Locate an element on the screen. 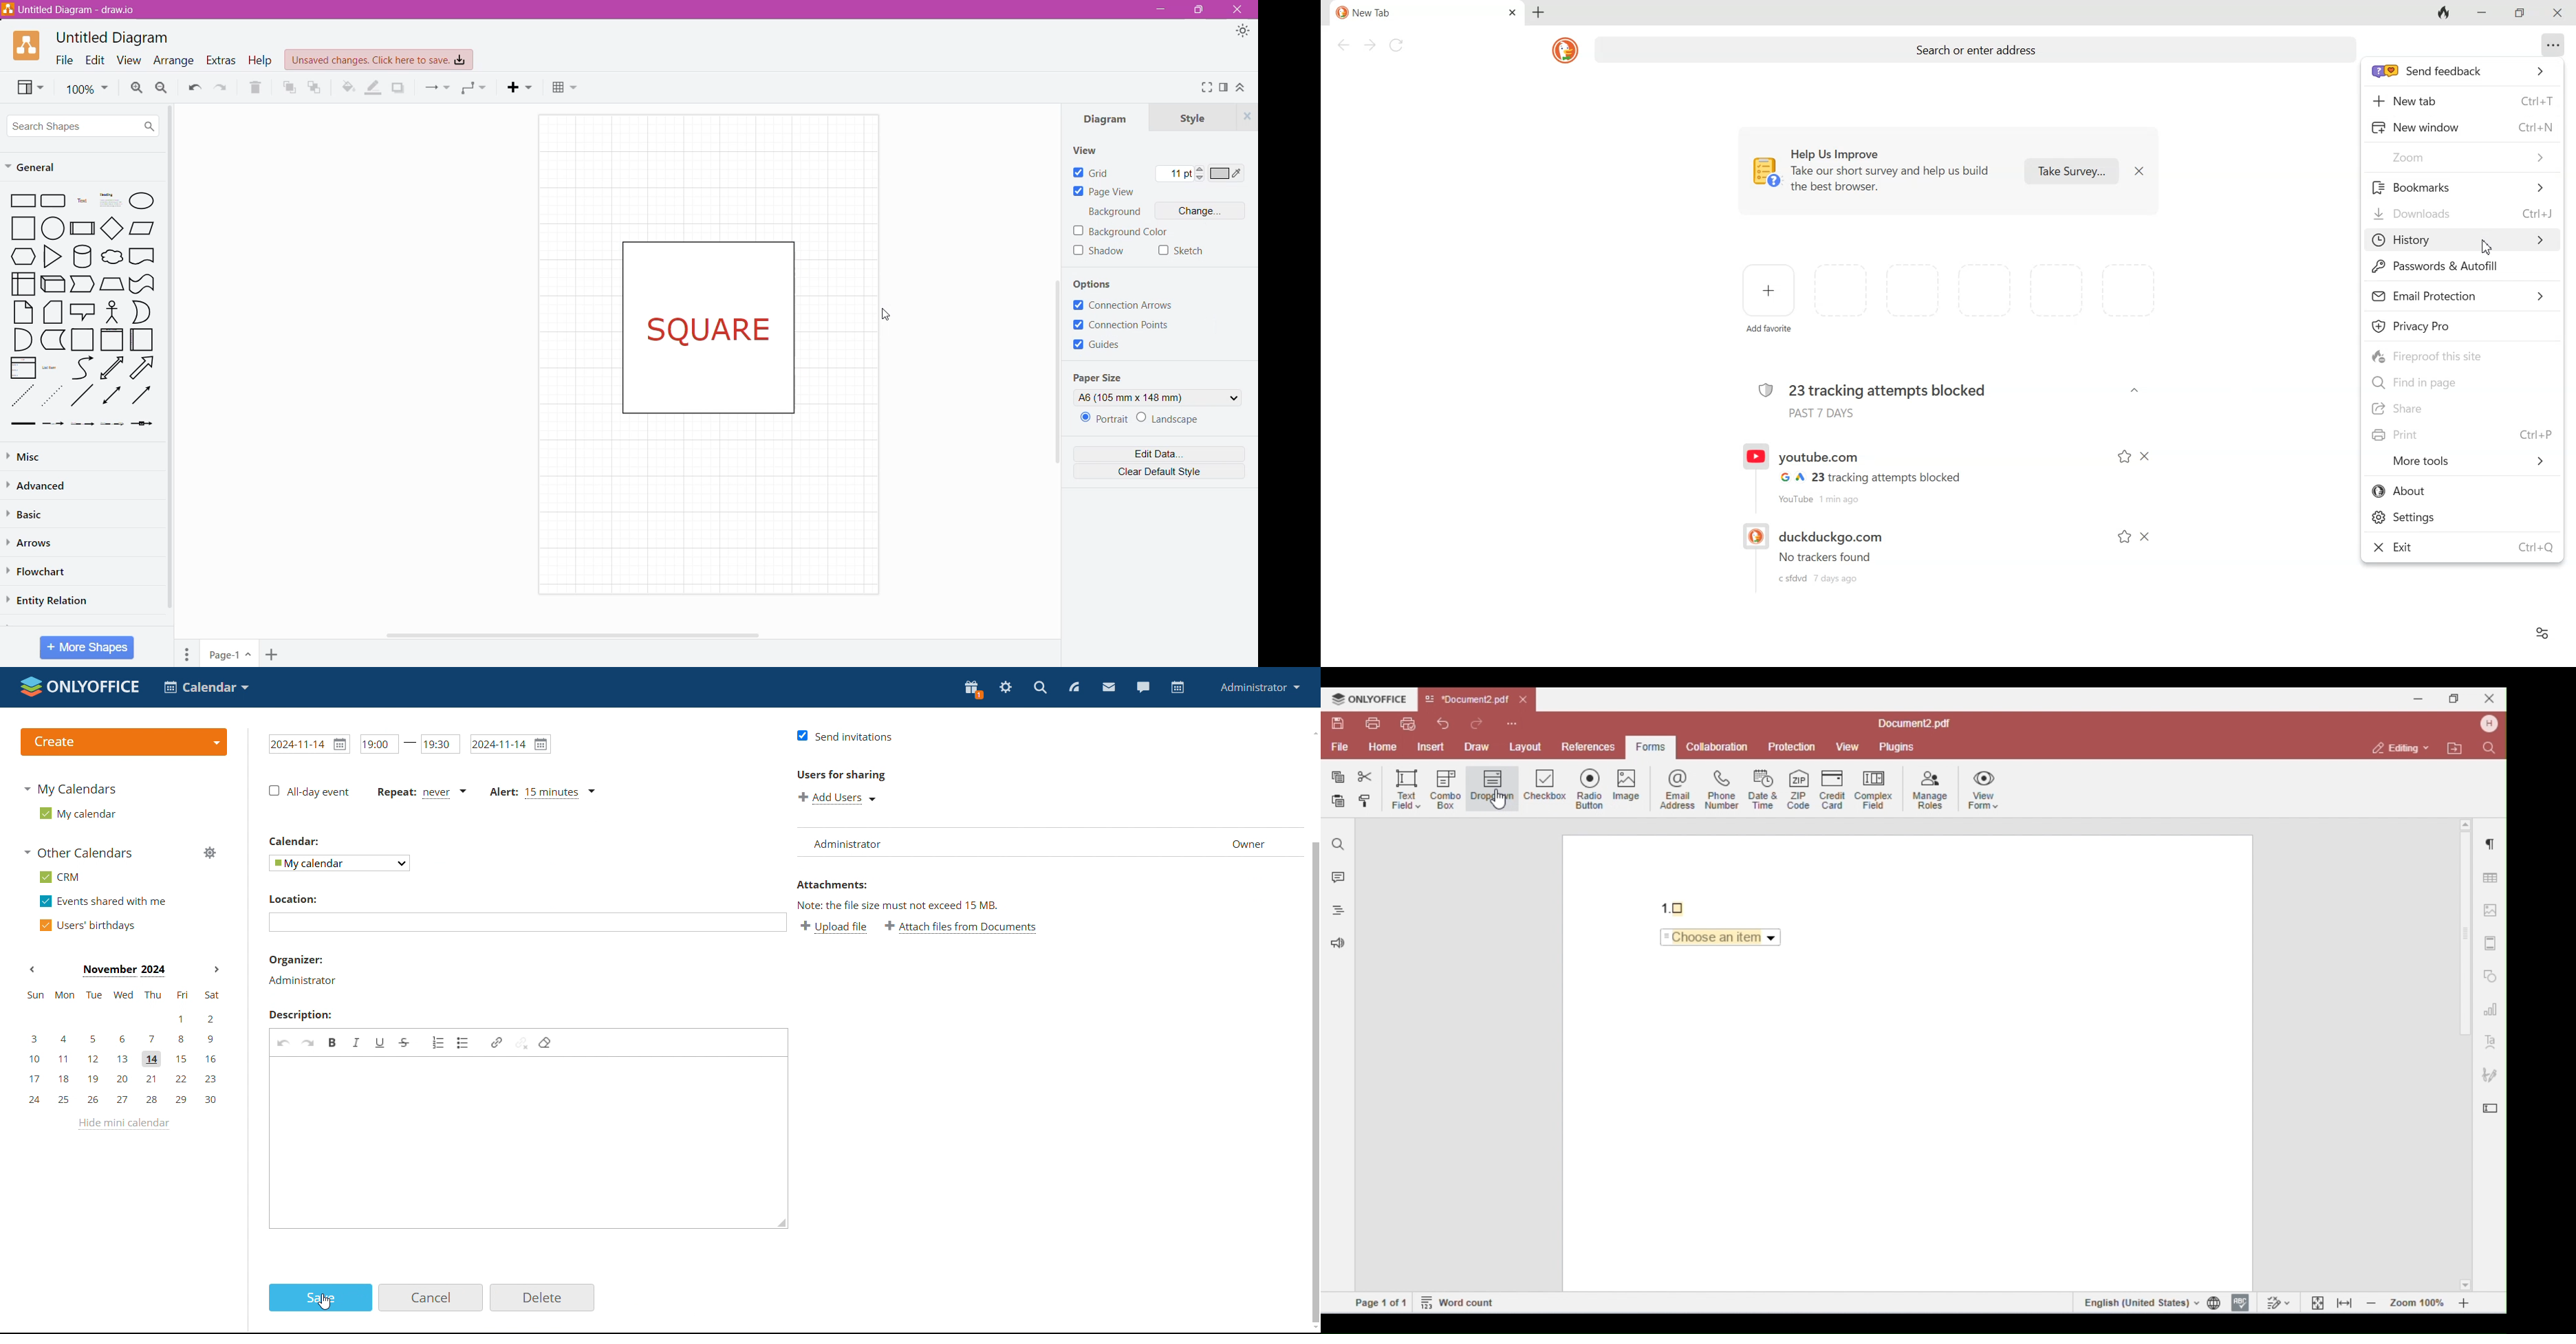 The image size is (2576, 1344). Arrow with a Box is located at coordinates (142, 423).